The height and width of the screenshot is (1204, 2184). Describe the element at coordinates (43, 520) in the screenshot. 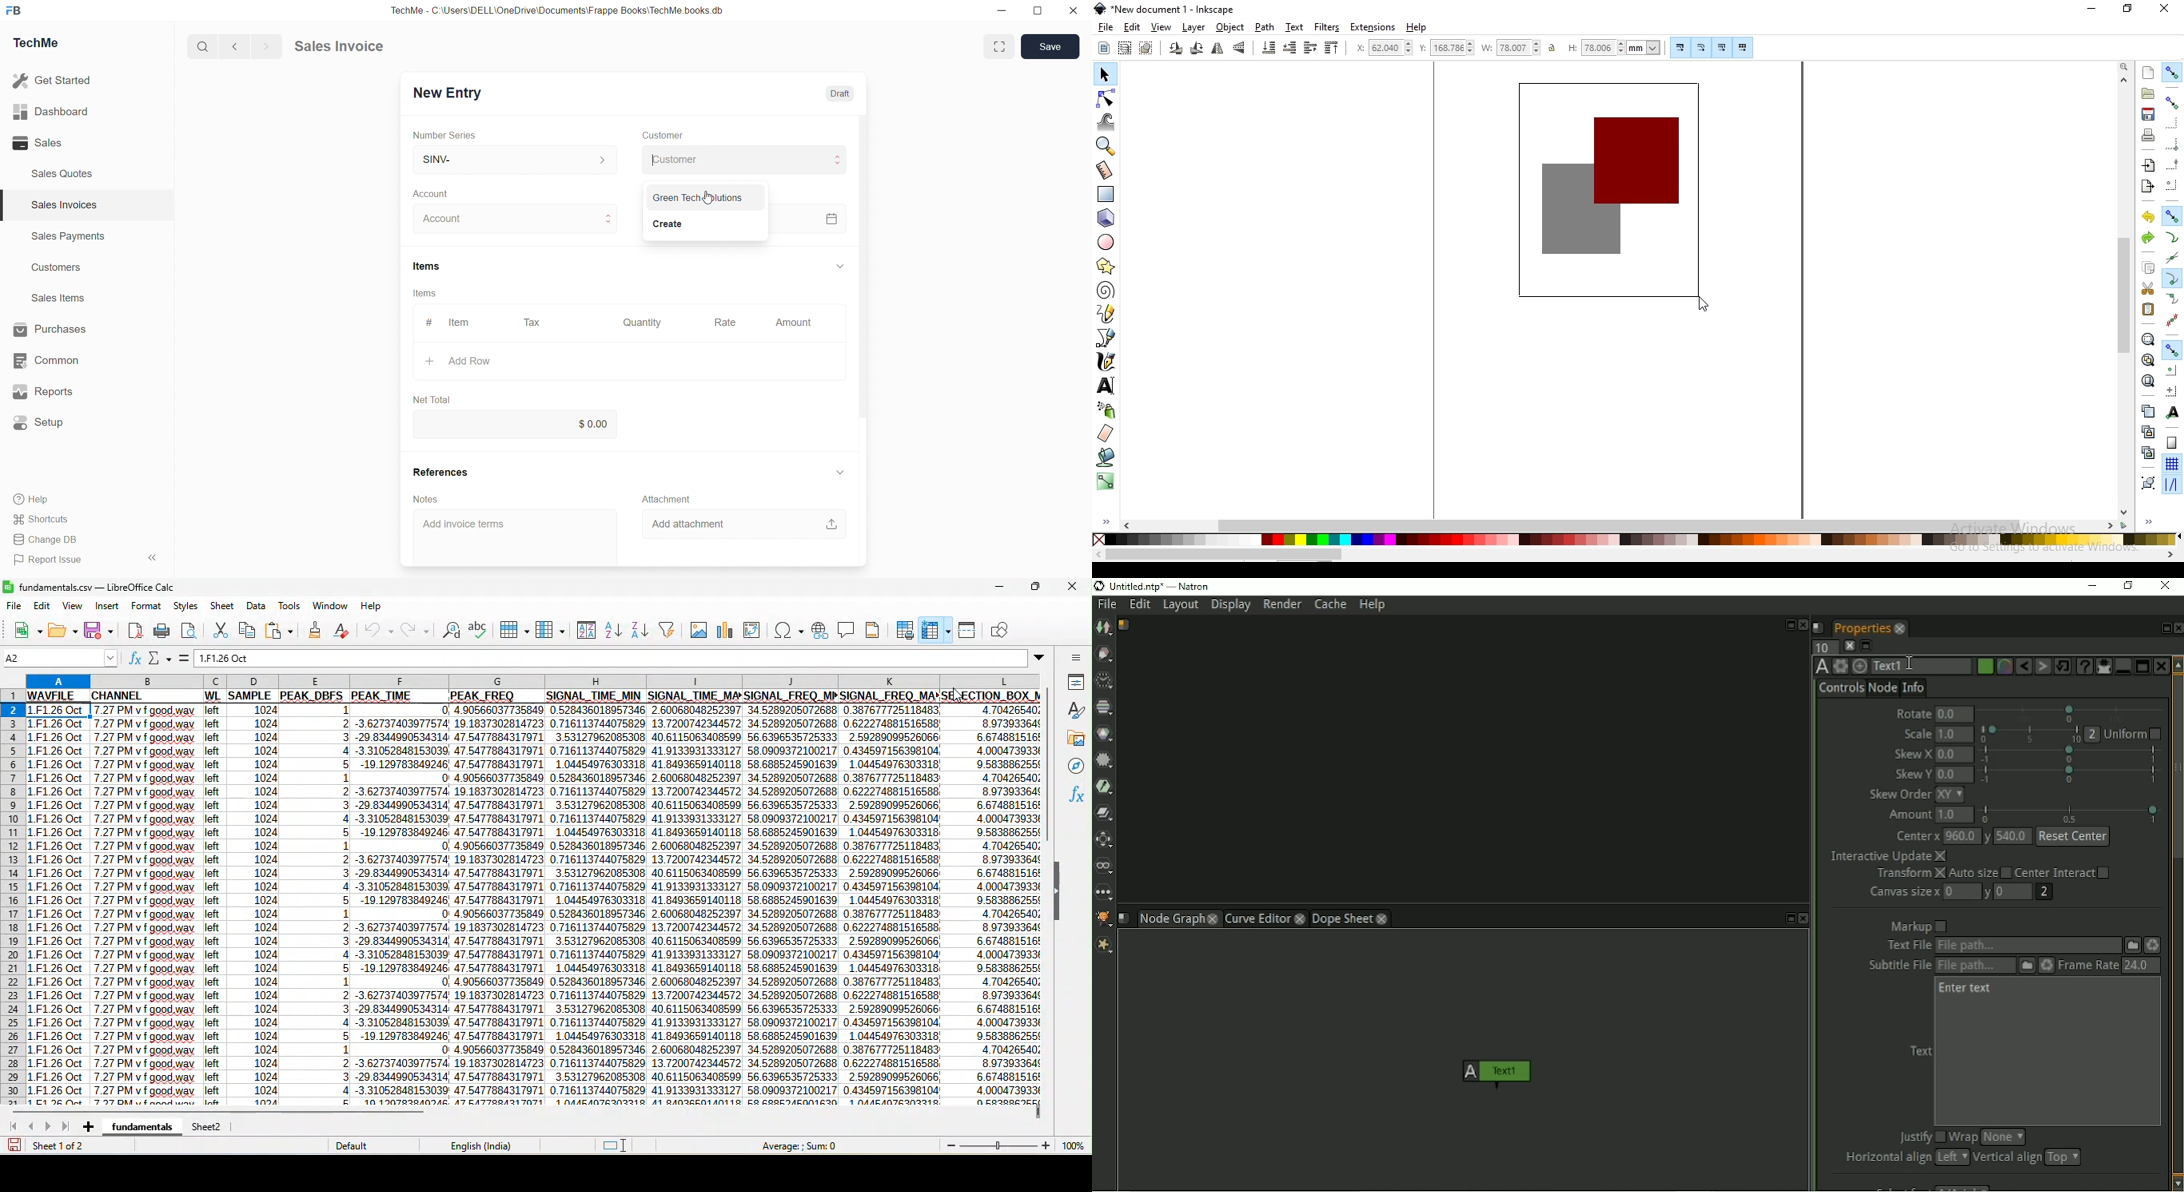

I see `Shortcuts` at that location.